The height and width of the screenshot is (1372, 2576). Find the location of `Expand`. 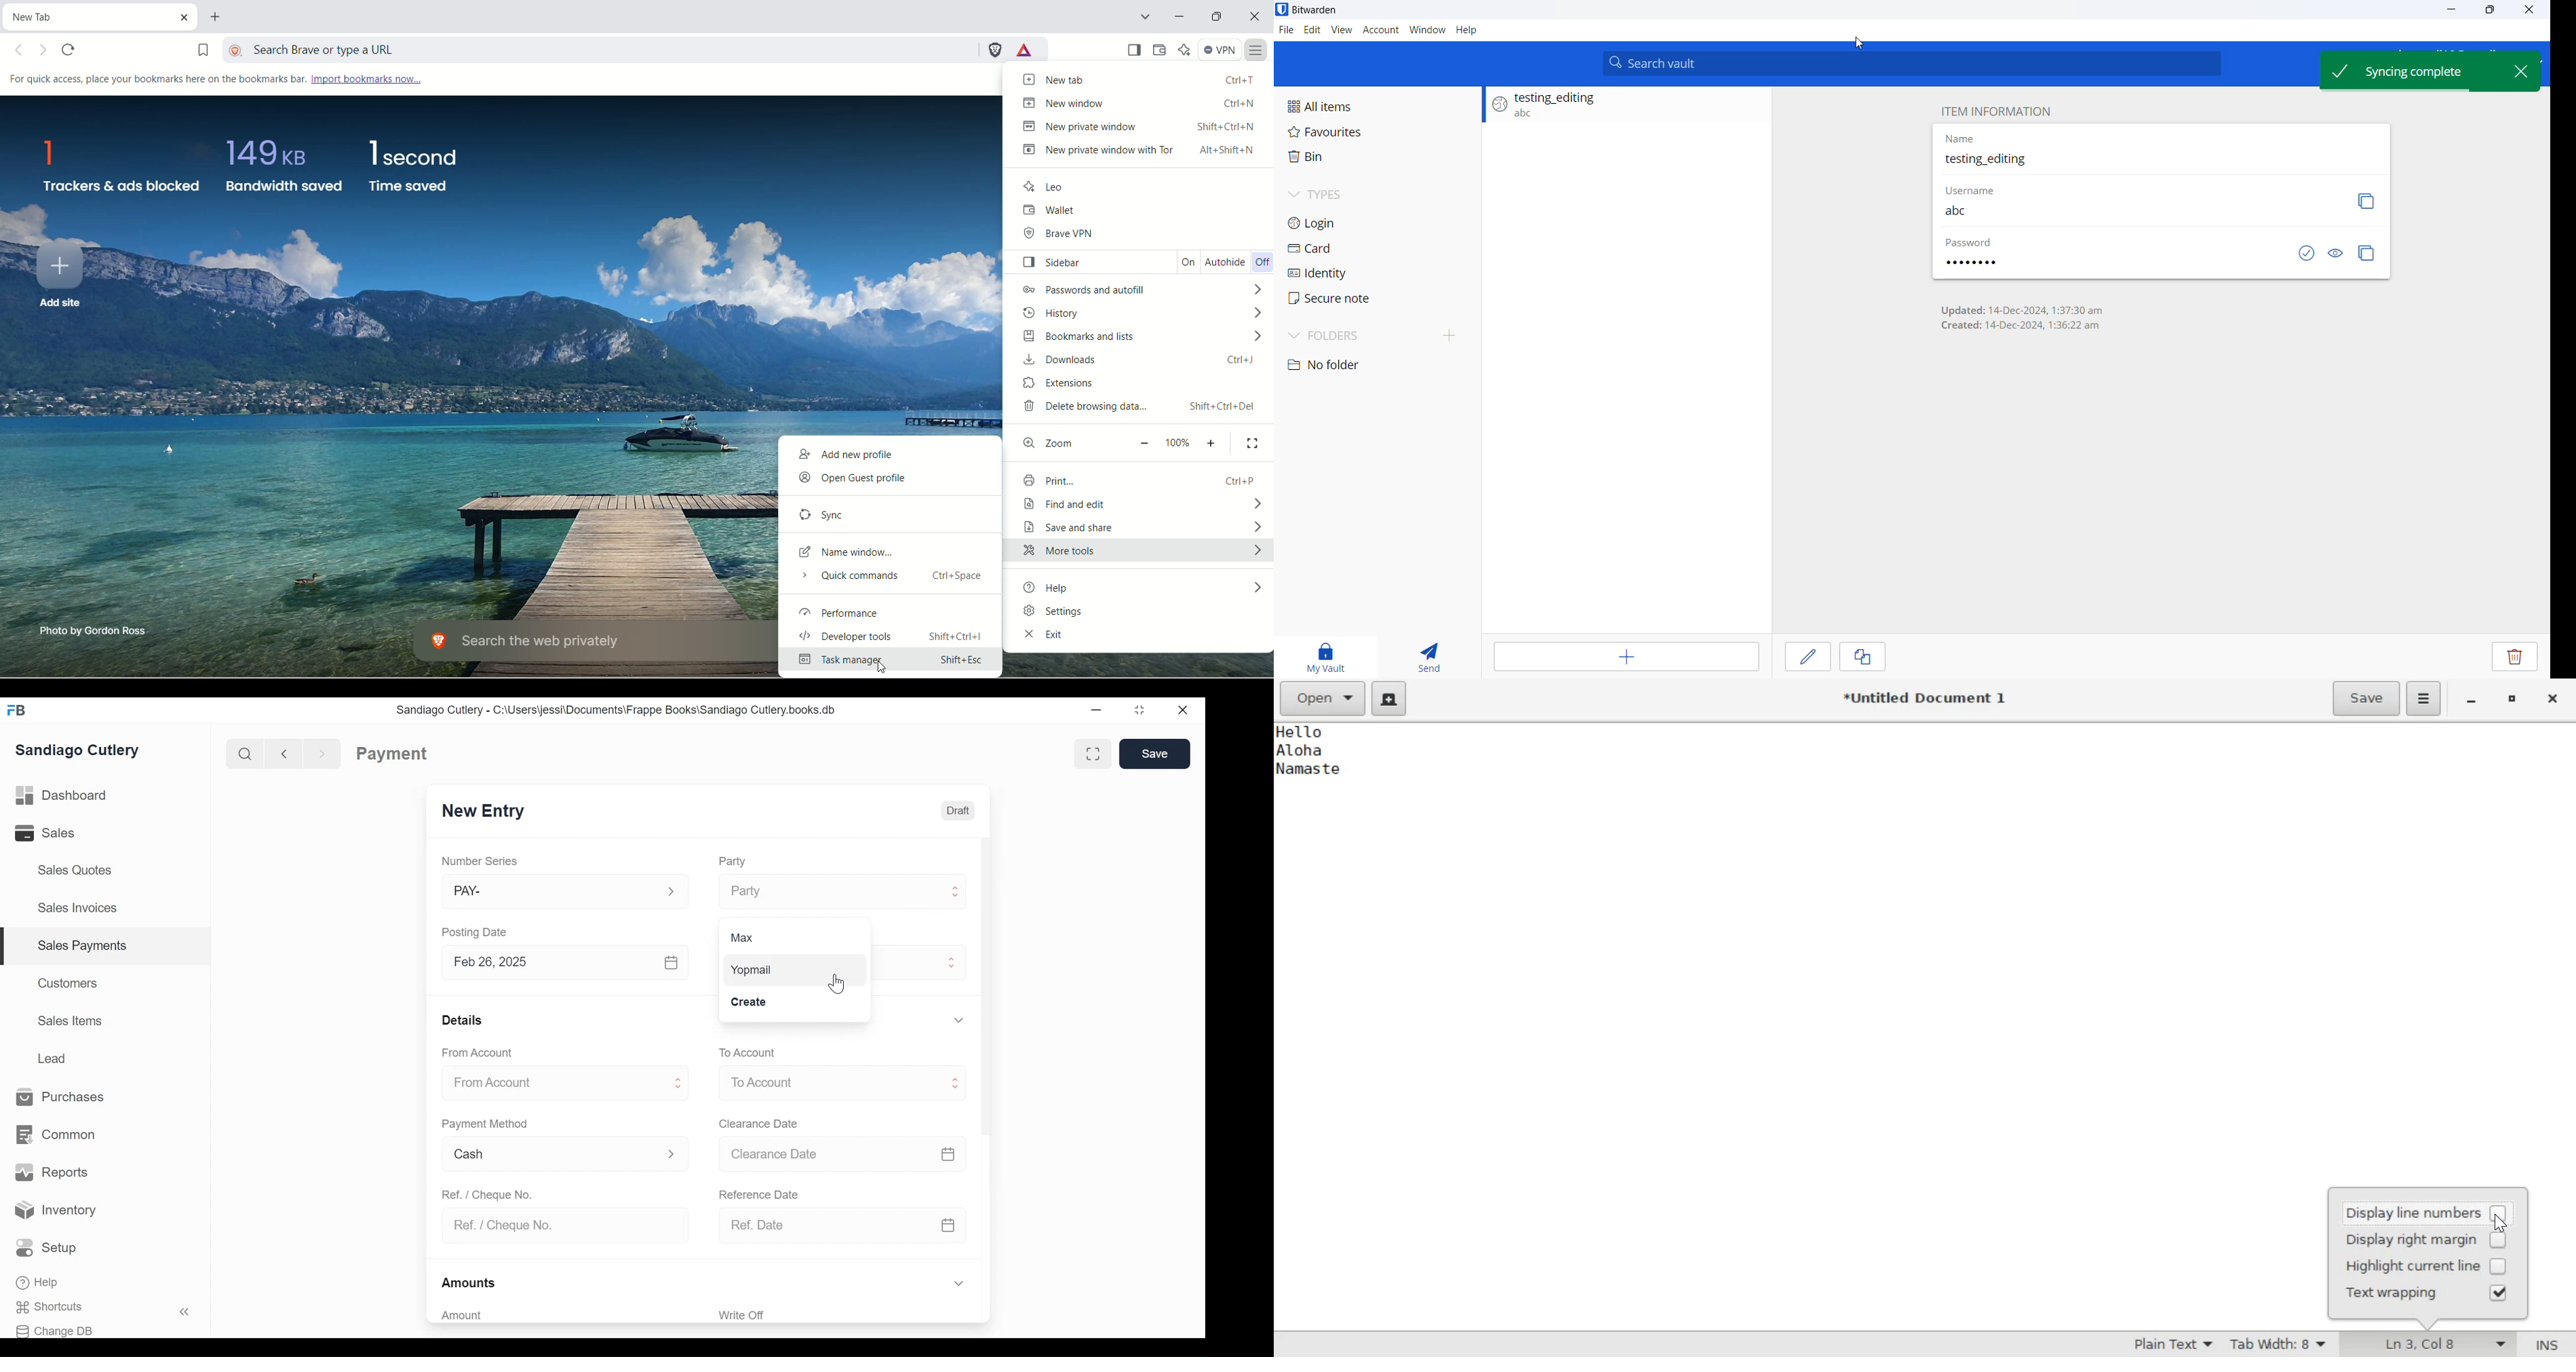

Expand is located at coordinates (671, 892).